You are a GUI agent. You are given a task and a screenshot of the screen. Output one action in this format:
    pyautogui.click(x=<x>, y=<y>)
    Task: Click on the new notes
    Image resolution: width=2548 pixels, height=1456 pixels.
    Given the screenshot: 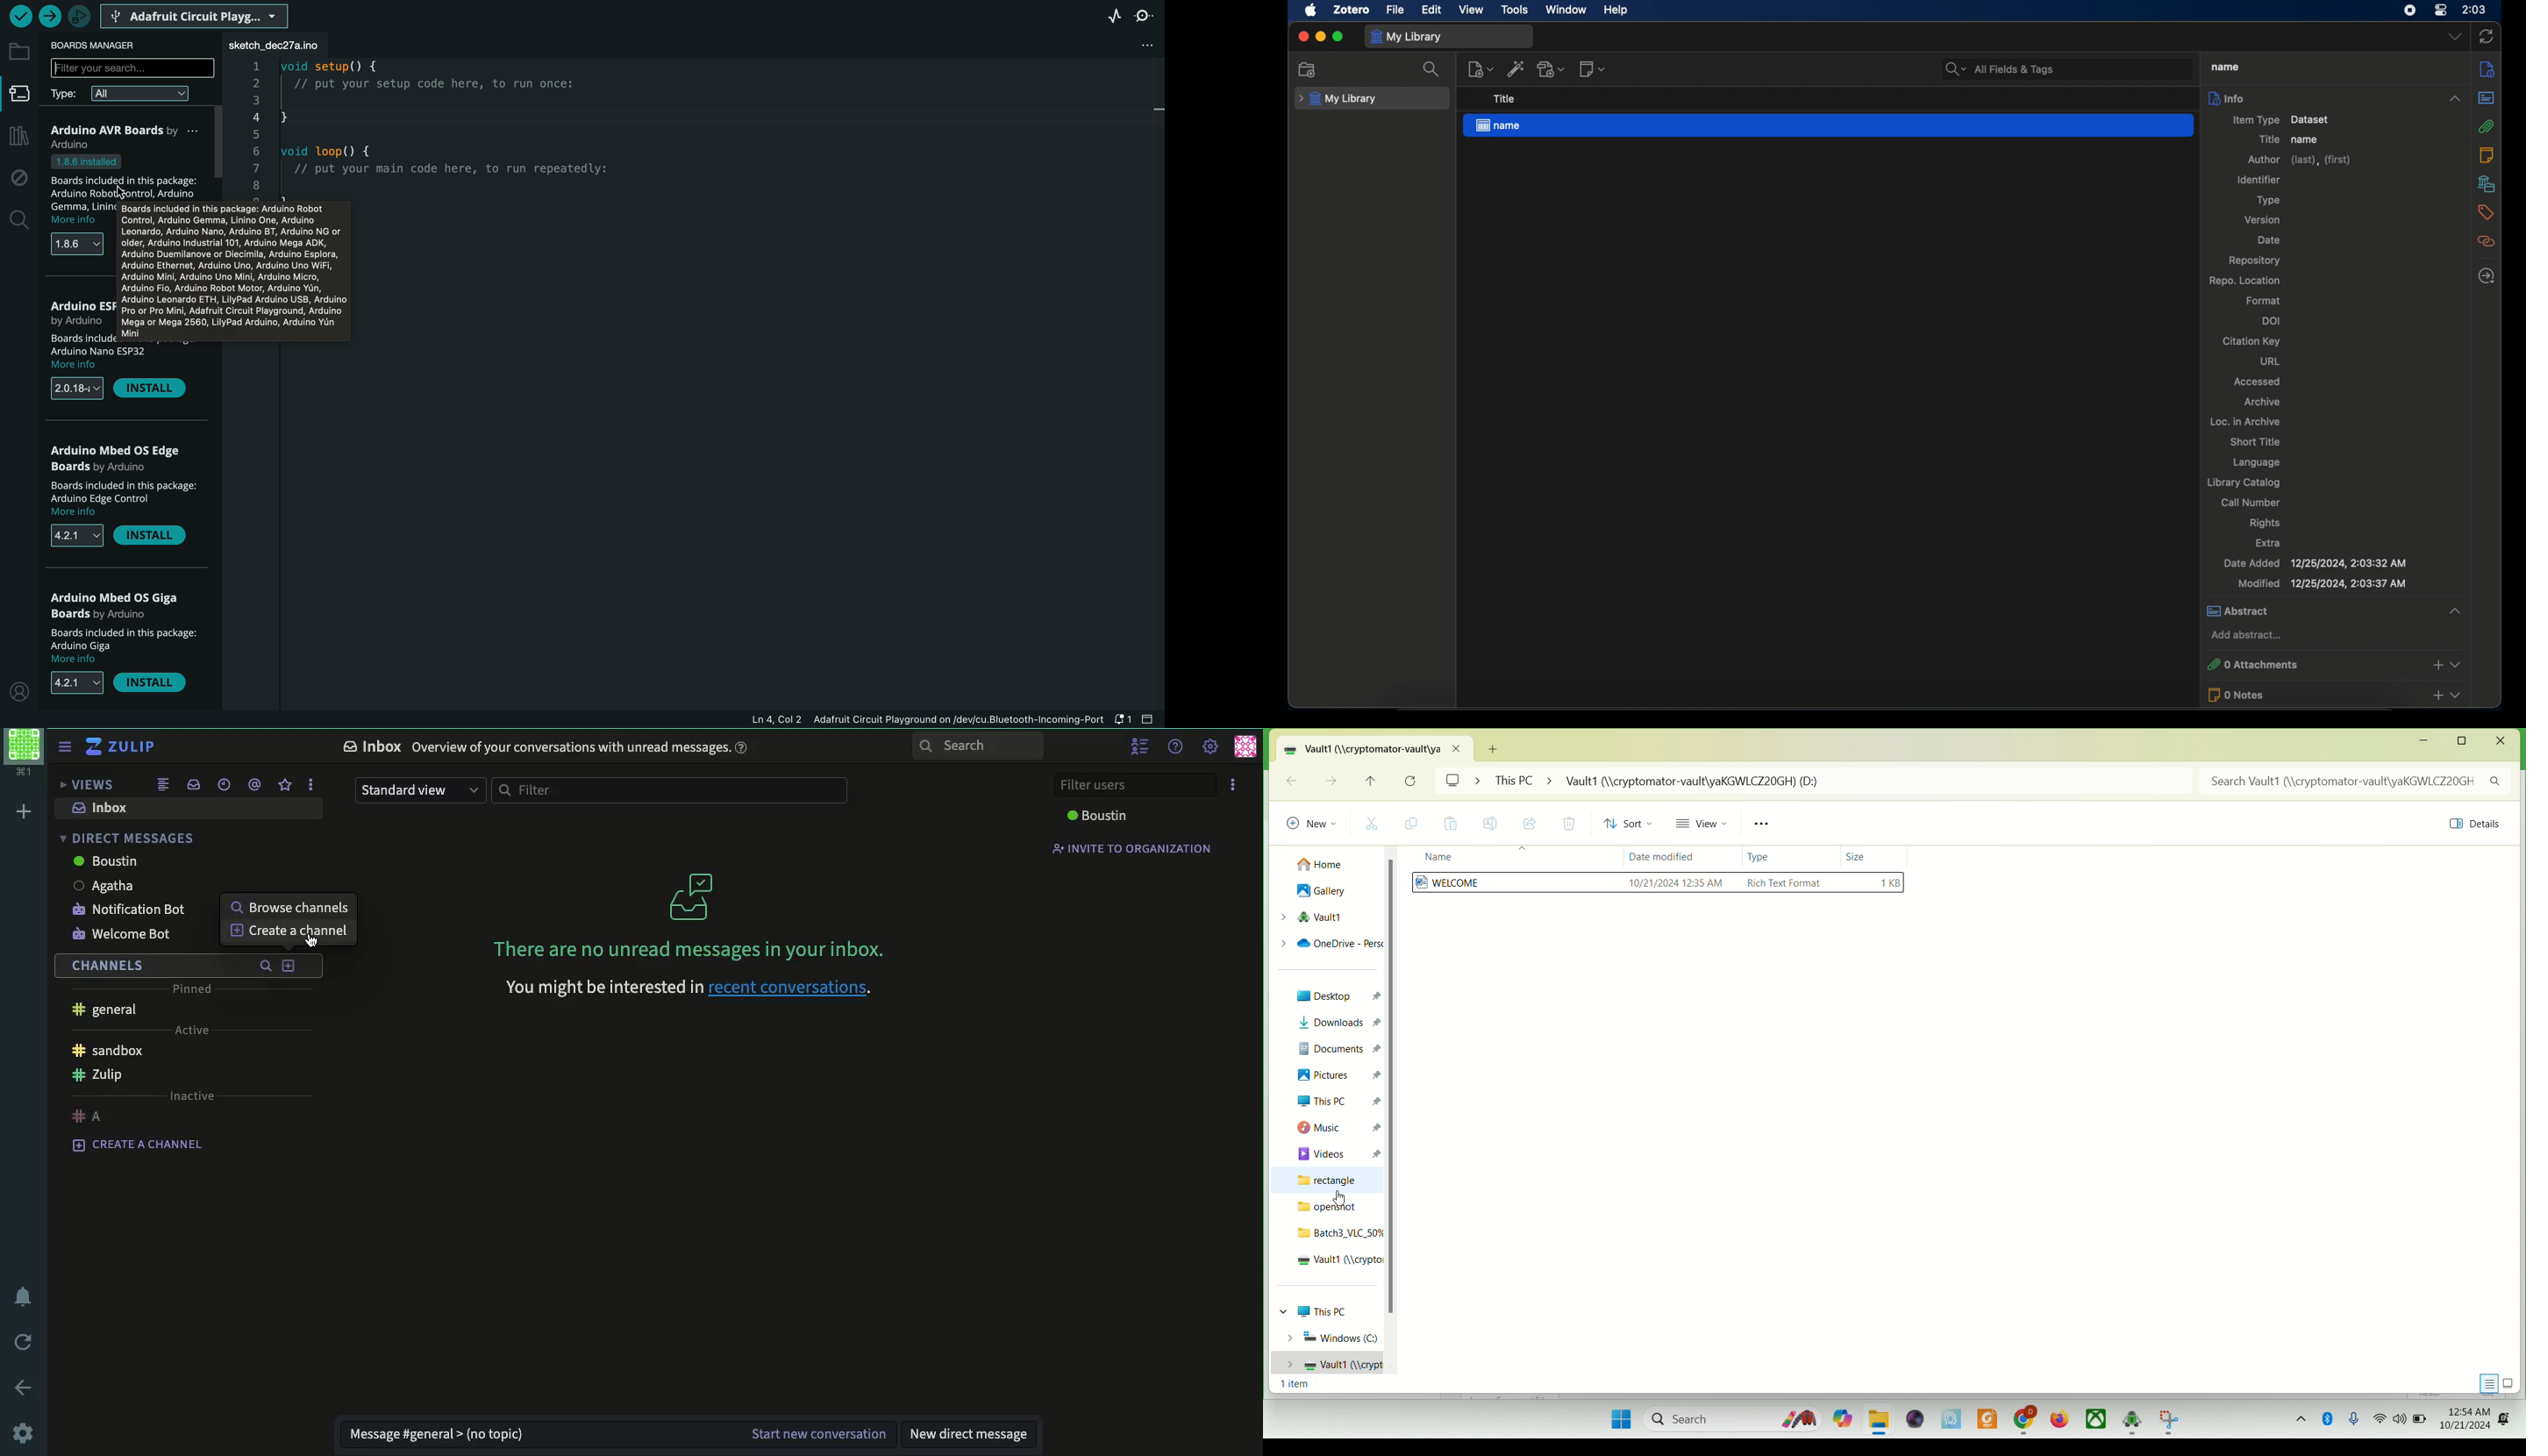 What is the action you would take?
    pyautogui.click(x=1593, y=69)
    